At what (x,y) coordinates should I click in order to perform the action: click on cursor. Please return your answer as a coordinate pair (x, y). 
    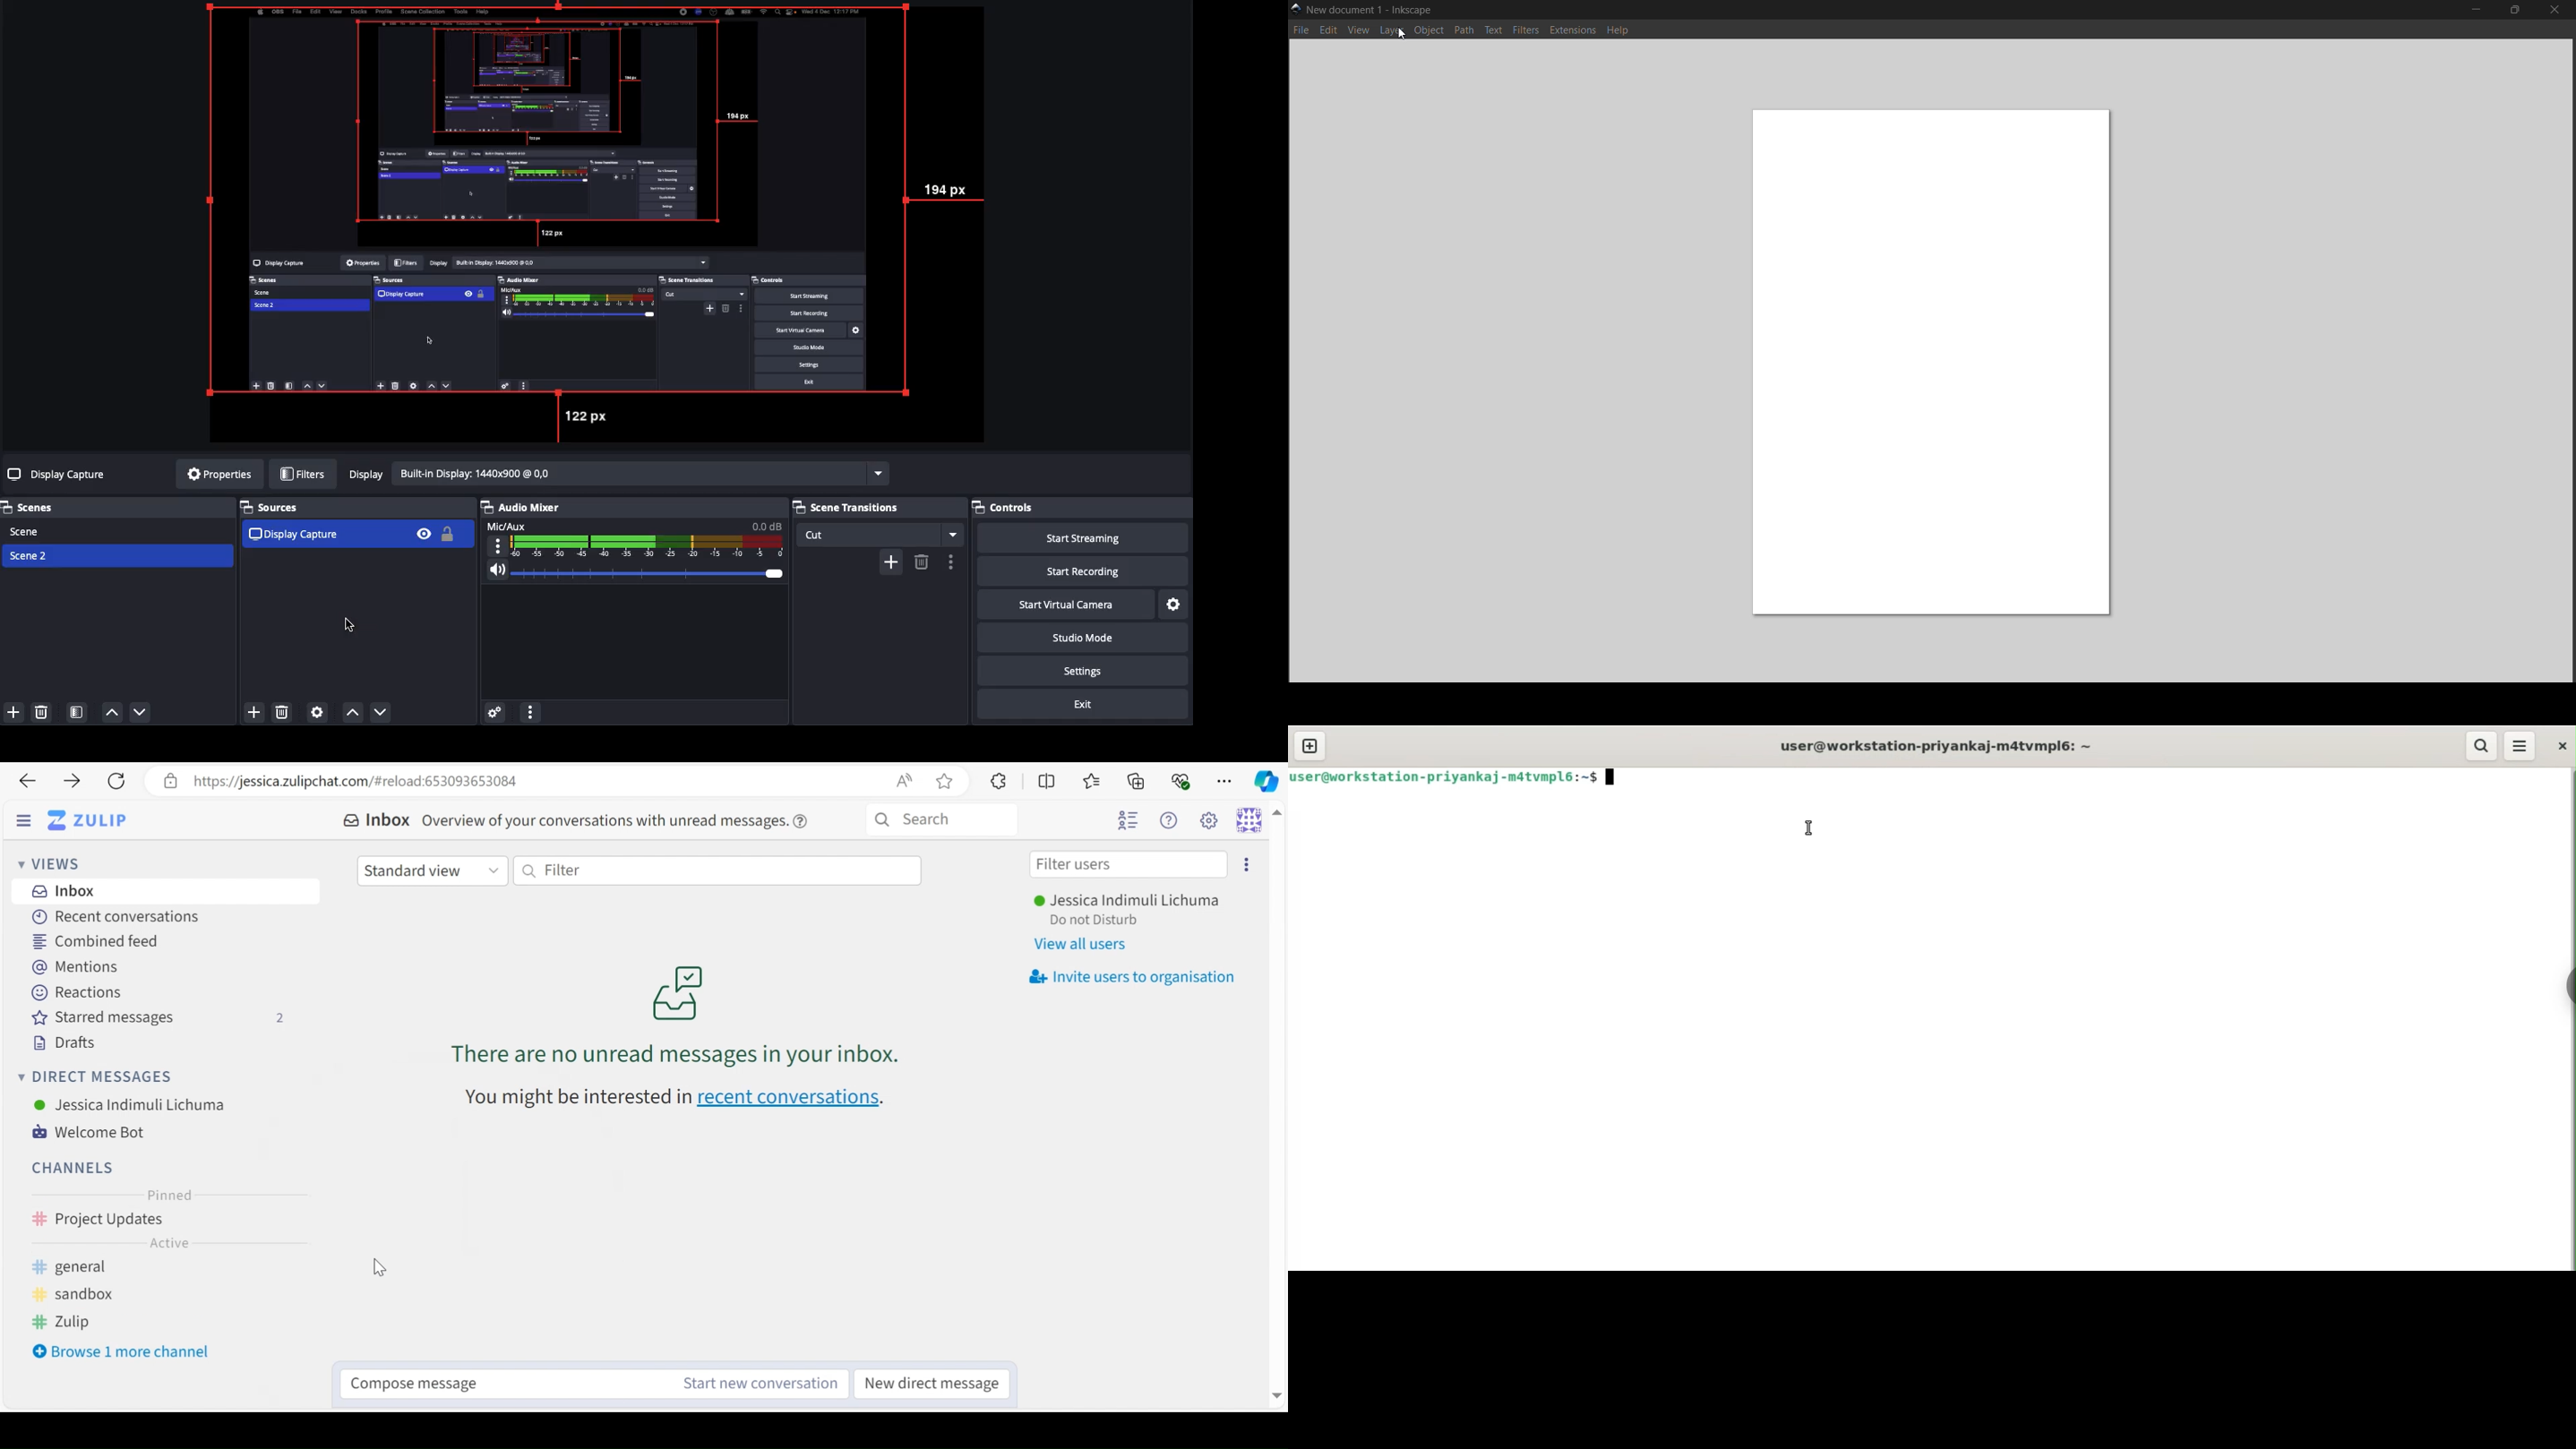
    Looking at the image, I should click on (347, 624).